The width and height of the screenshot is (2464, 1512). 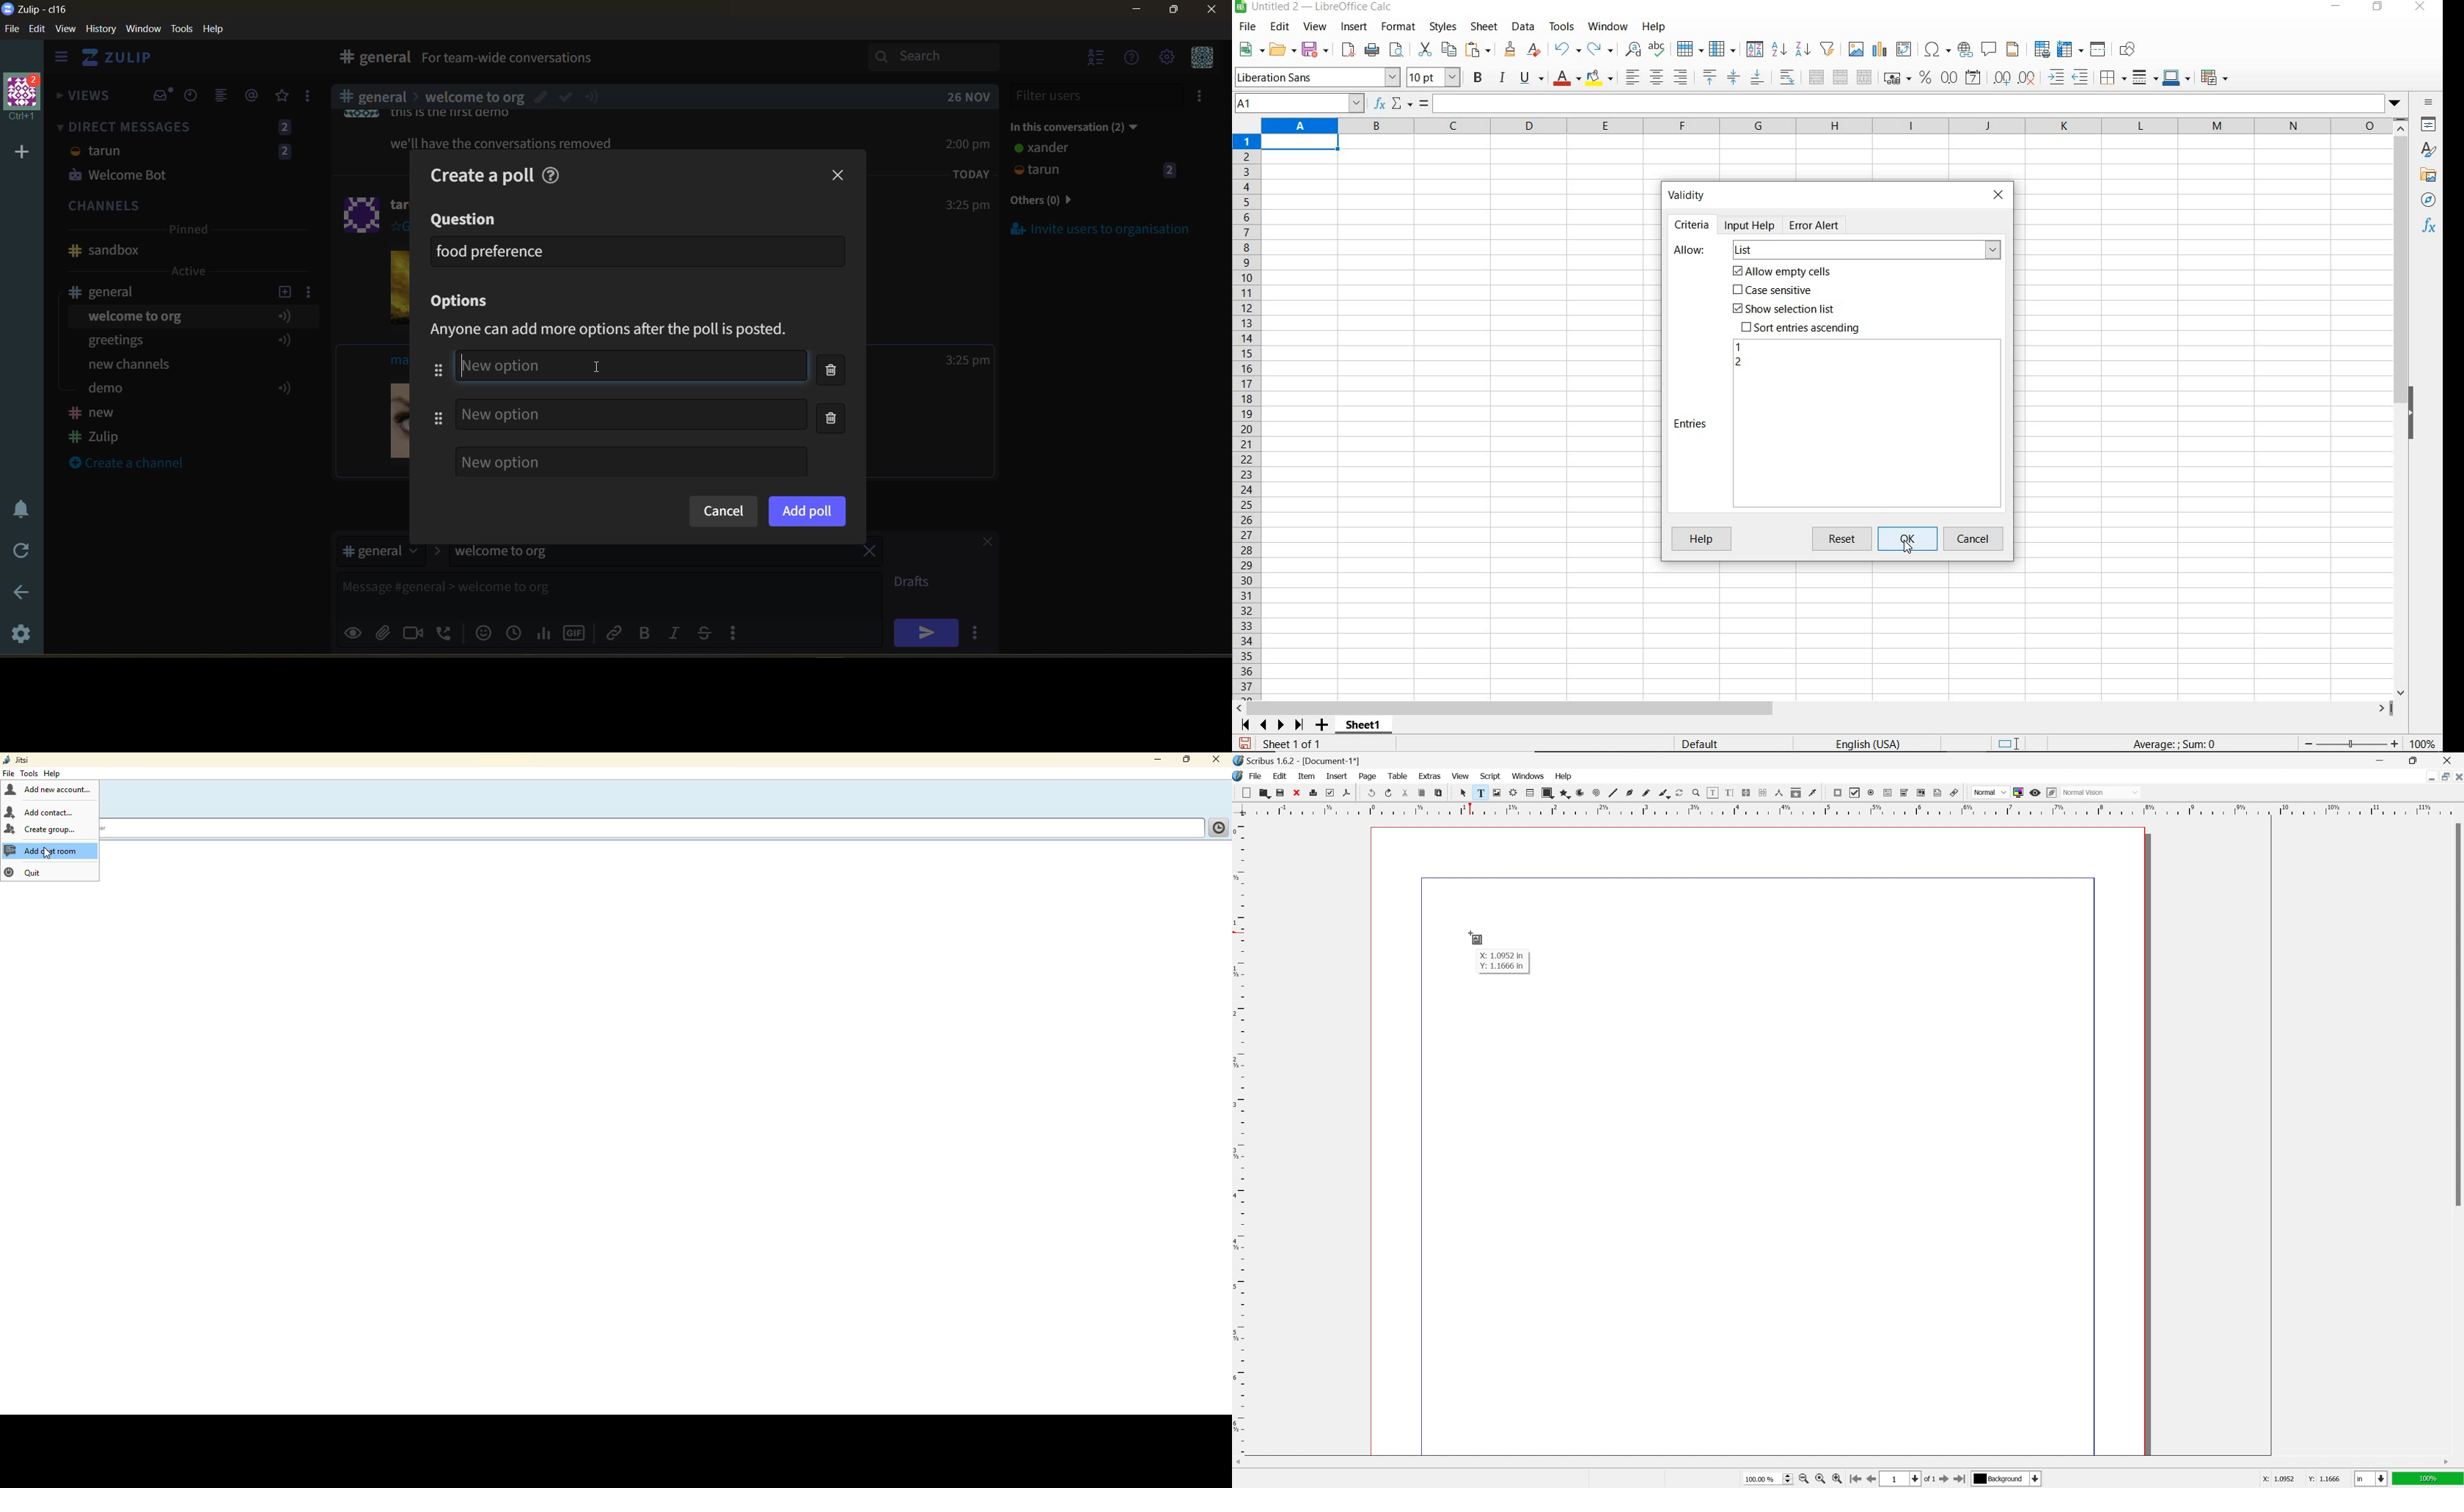 What do you see at coordinates (1695, 793) in the screenshot?
I see `zoom in zoom out` at bounding box center [1695, 793].